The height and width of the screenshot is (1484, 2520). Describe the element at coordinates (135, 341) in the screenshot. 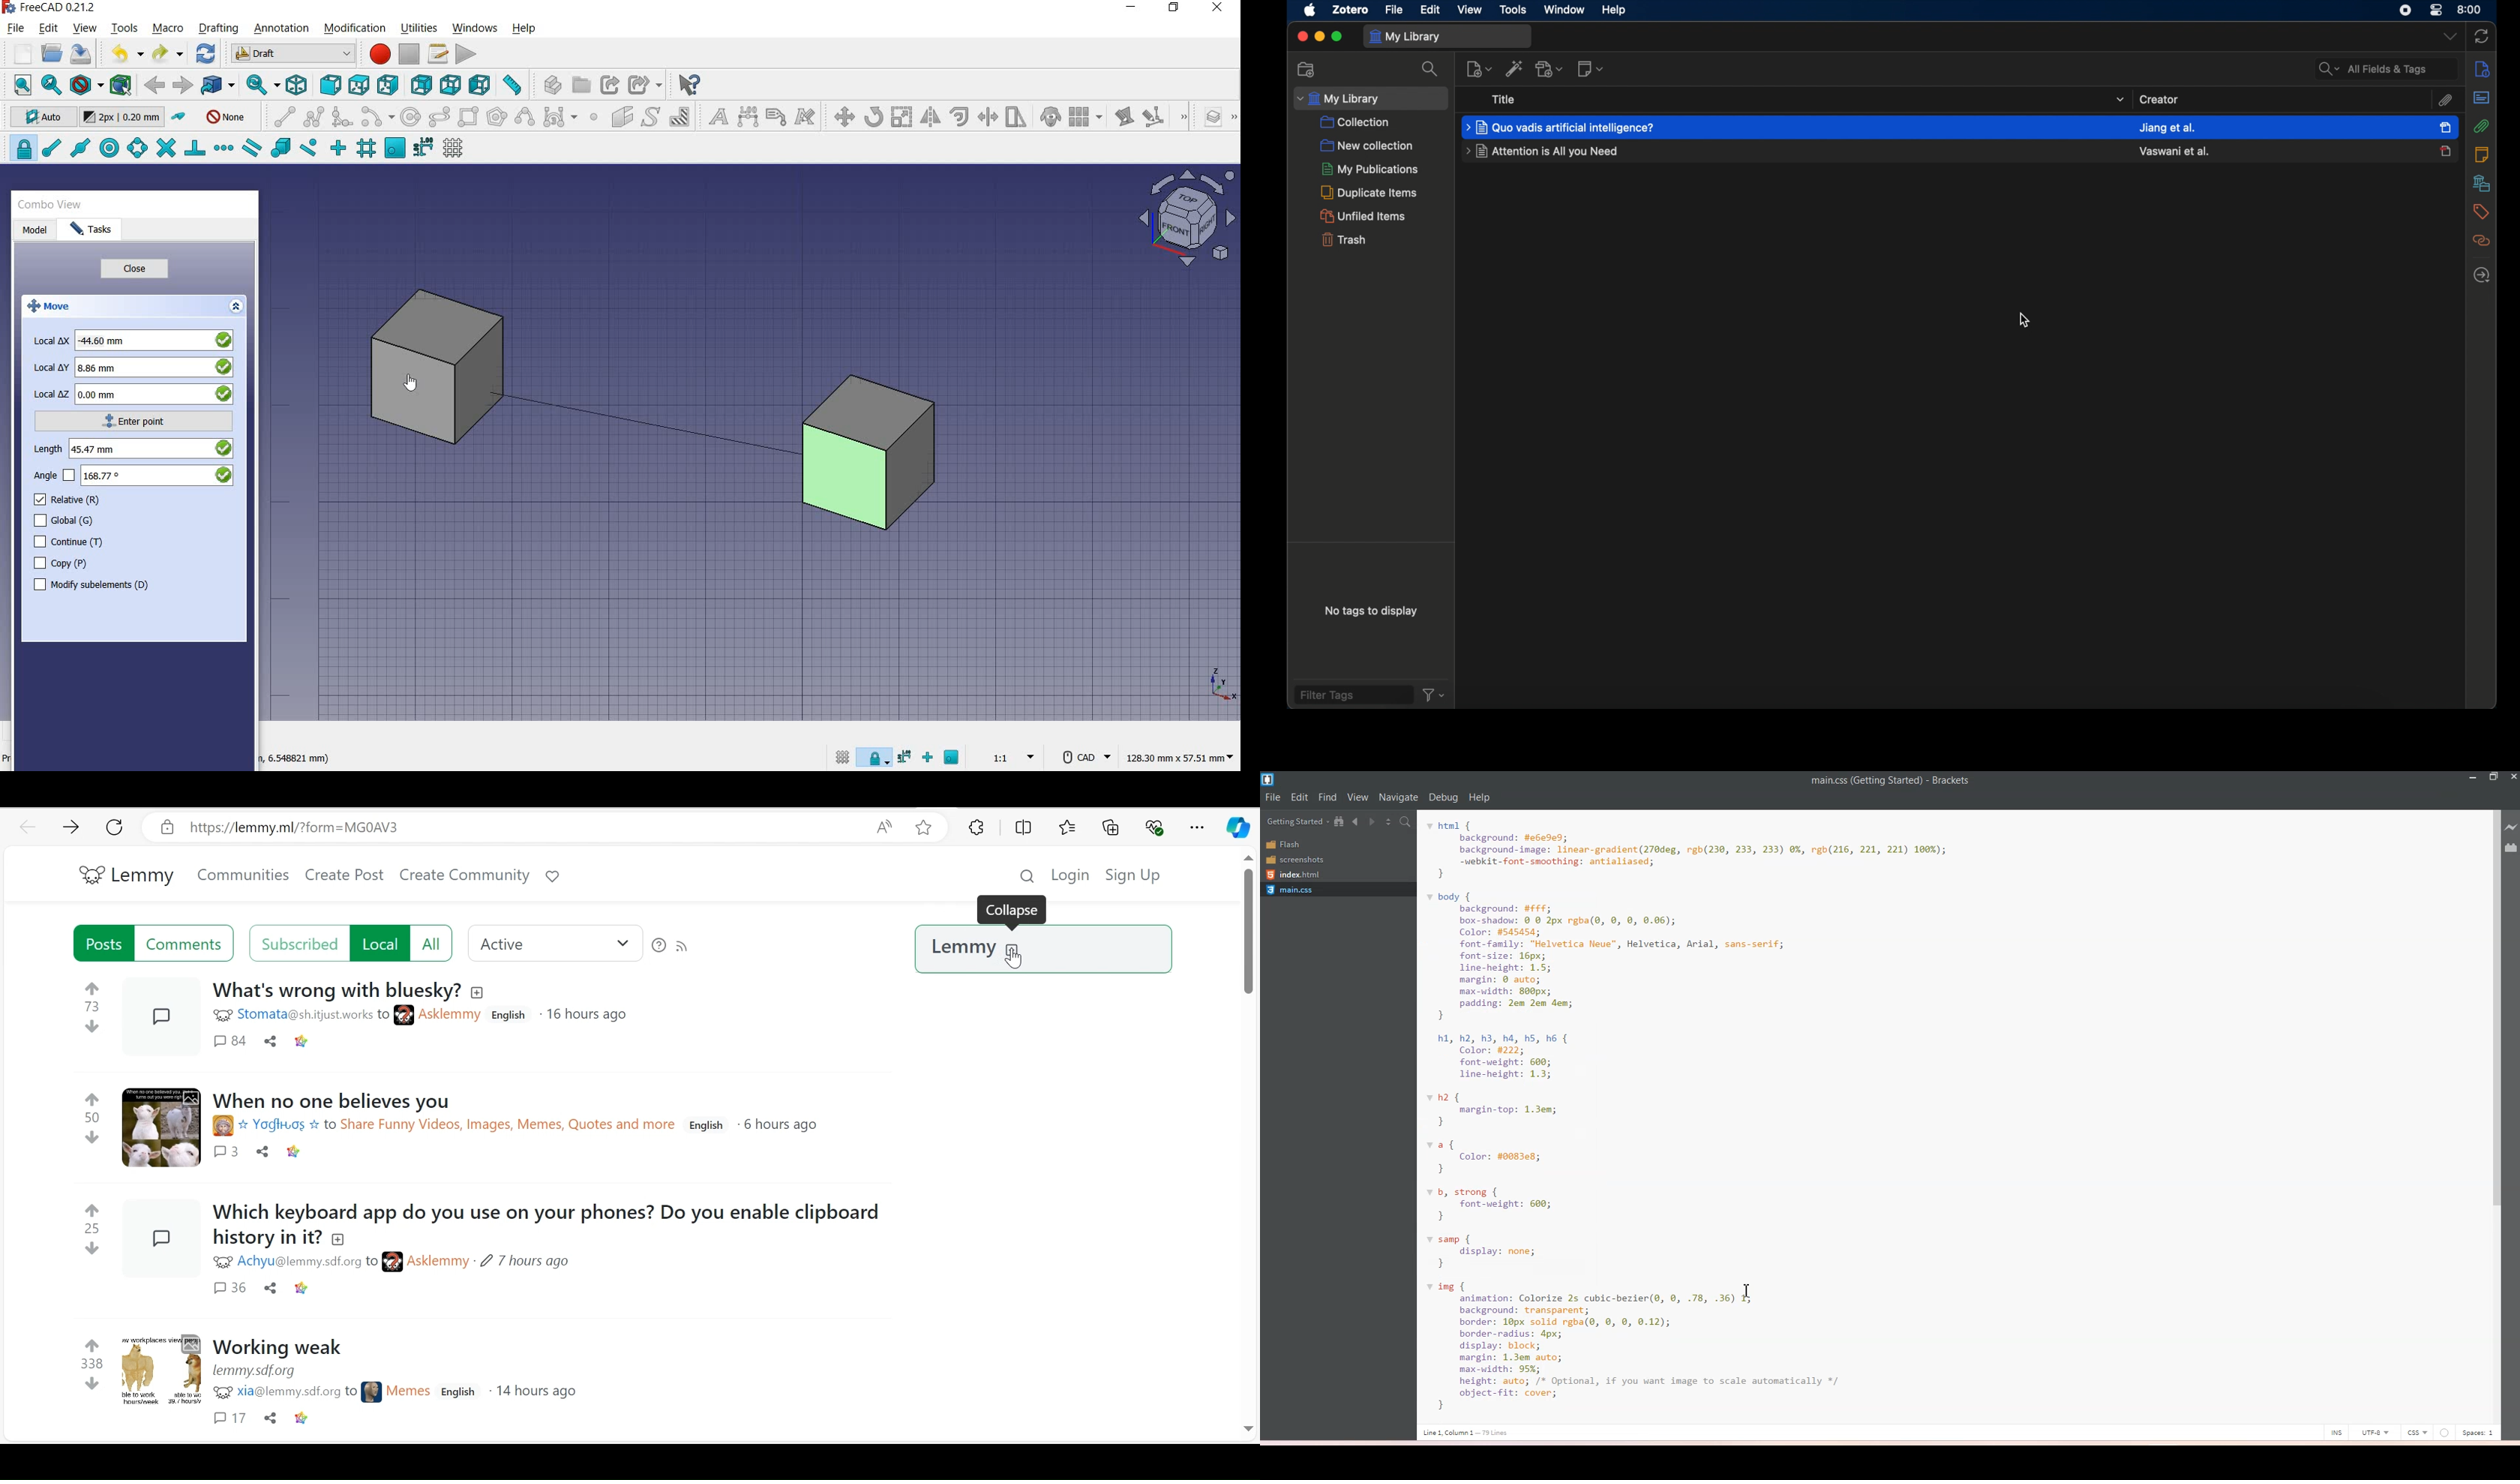

I see `local x` at that location.